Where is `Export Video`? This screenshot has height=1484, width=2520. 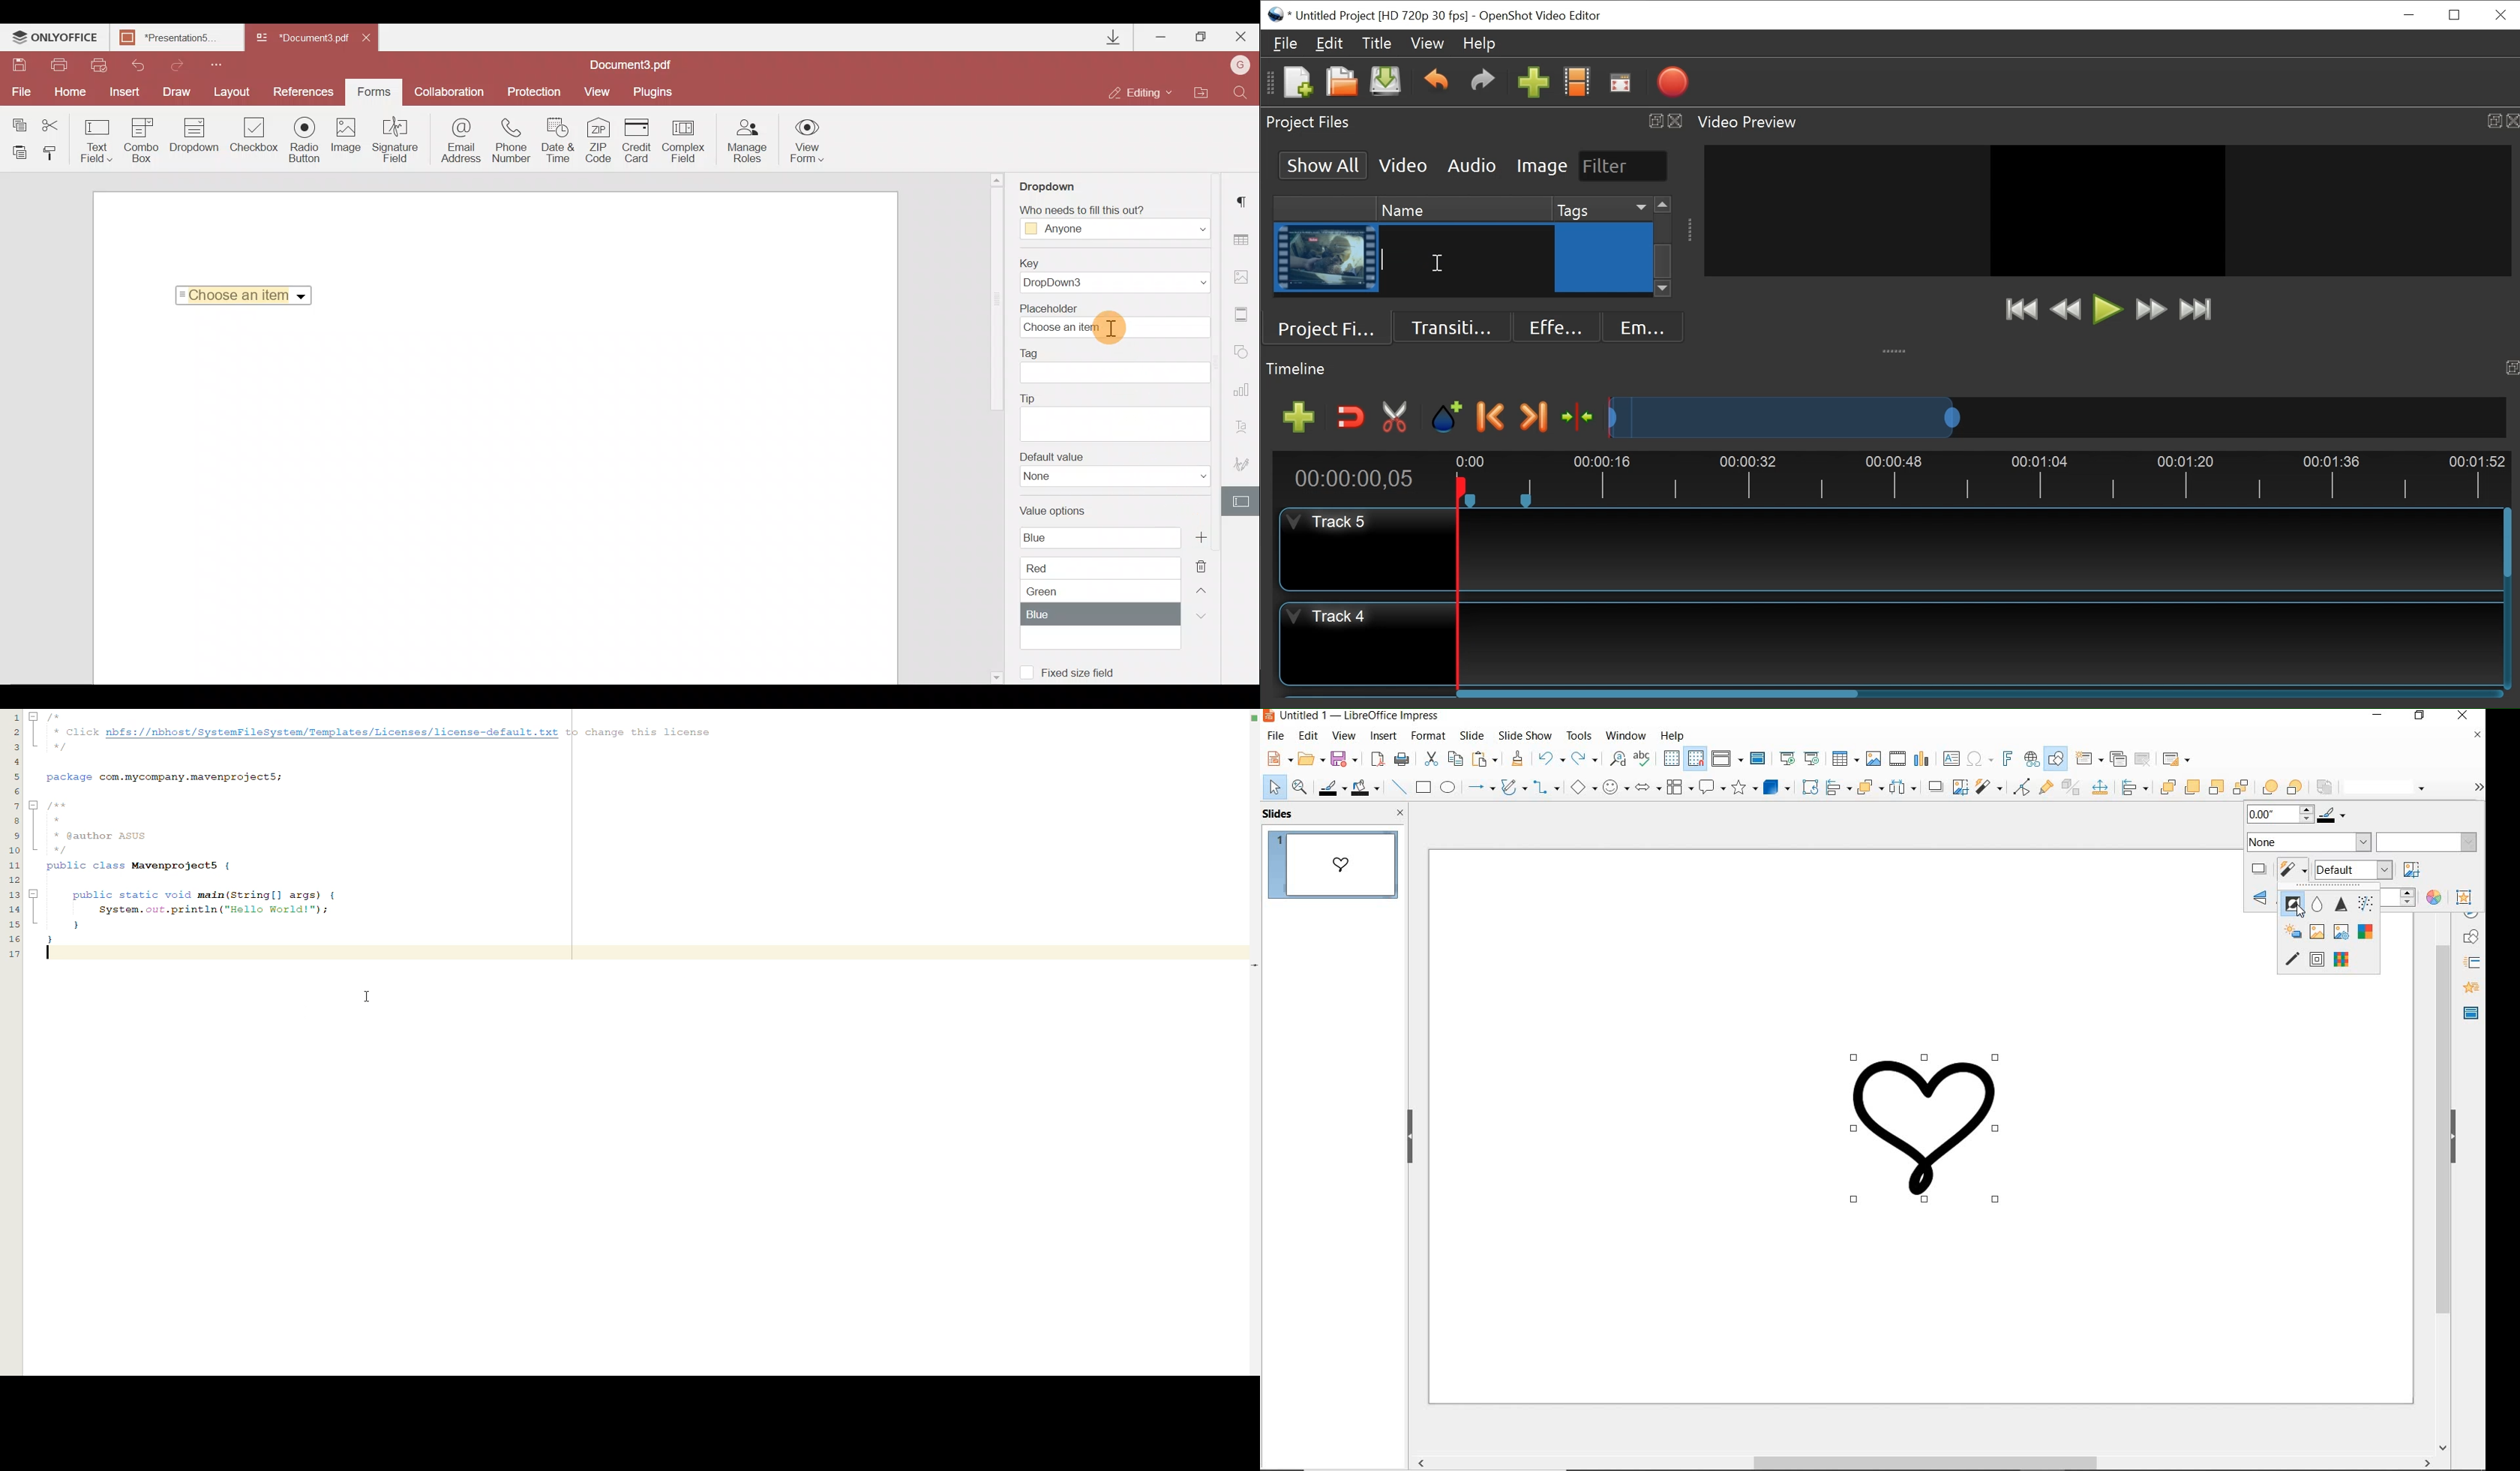
Export Video is located at coordinates (1672, 83).